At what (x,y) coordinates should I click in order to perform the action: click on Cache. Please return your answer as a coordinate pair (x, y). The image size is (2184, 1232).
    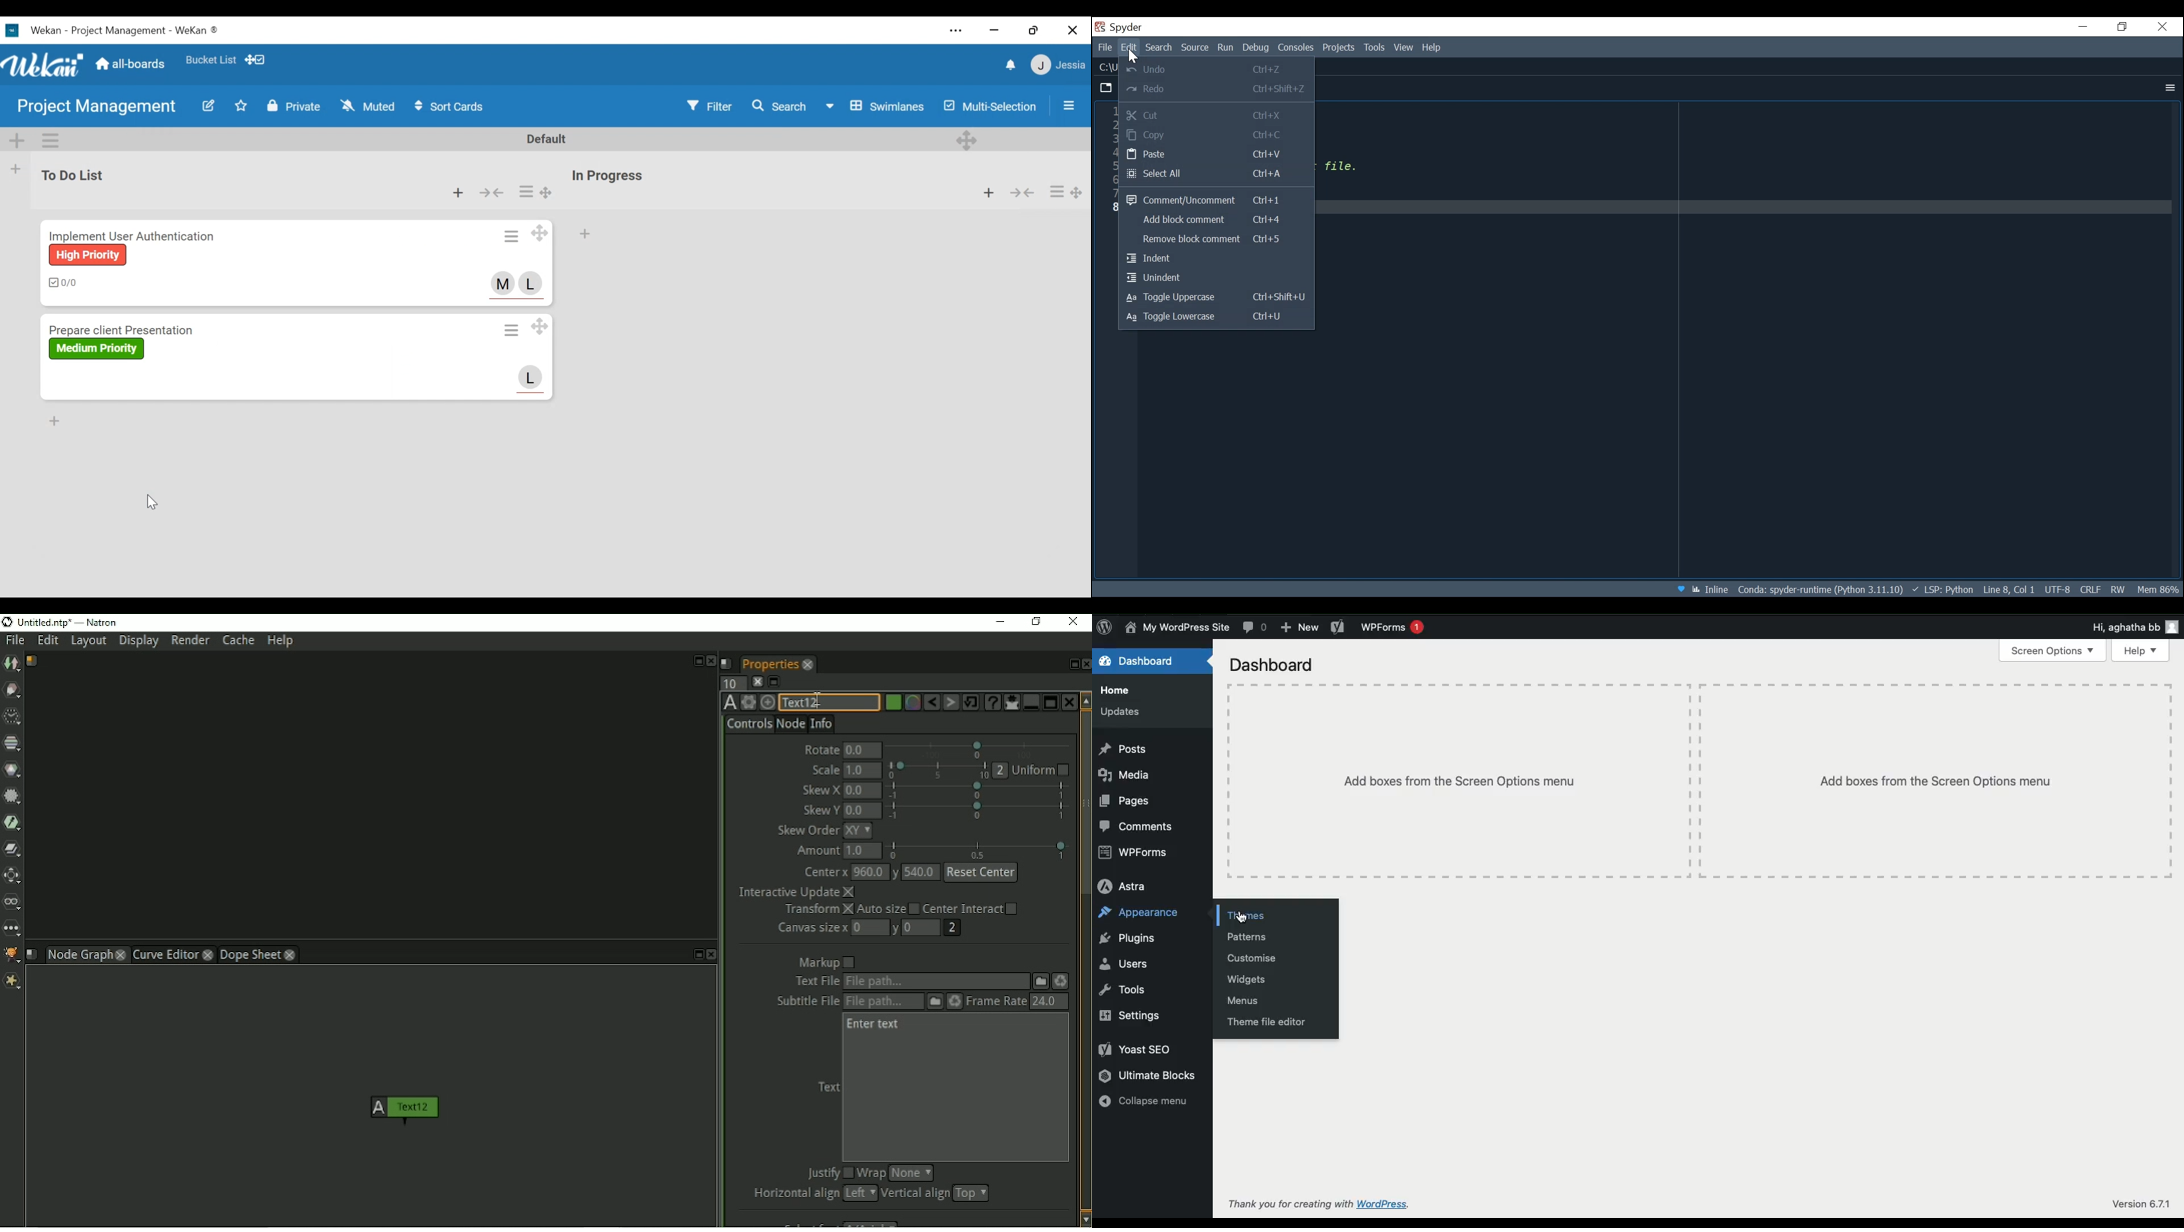
    Looking at the image, I should click on (238, 640).